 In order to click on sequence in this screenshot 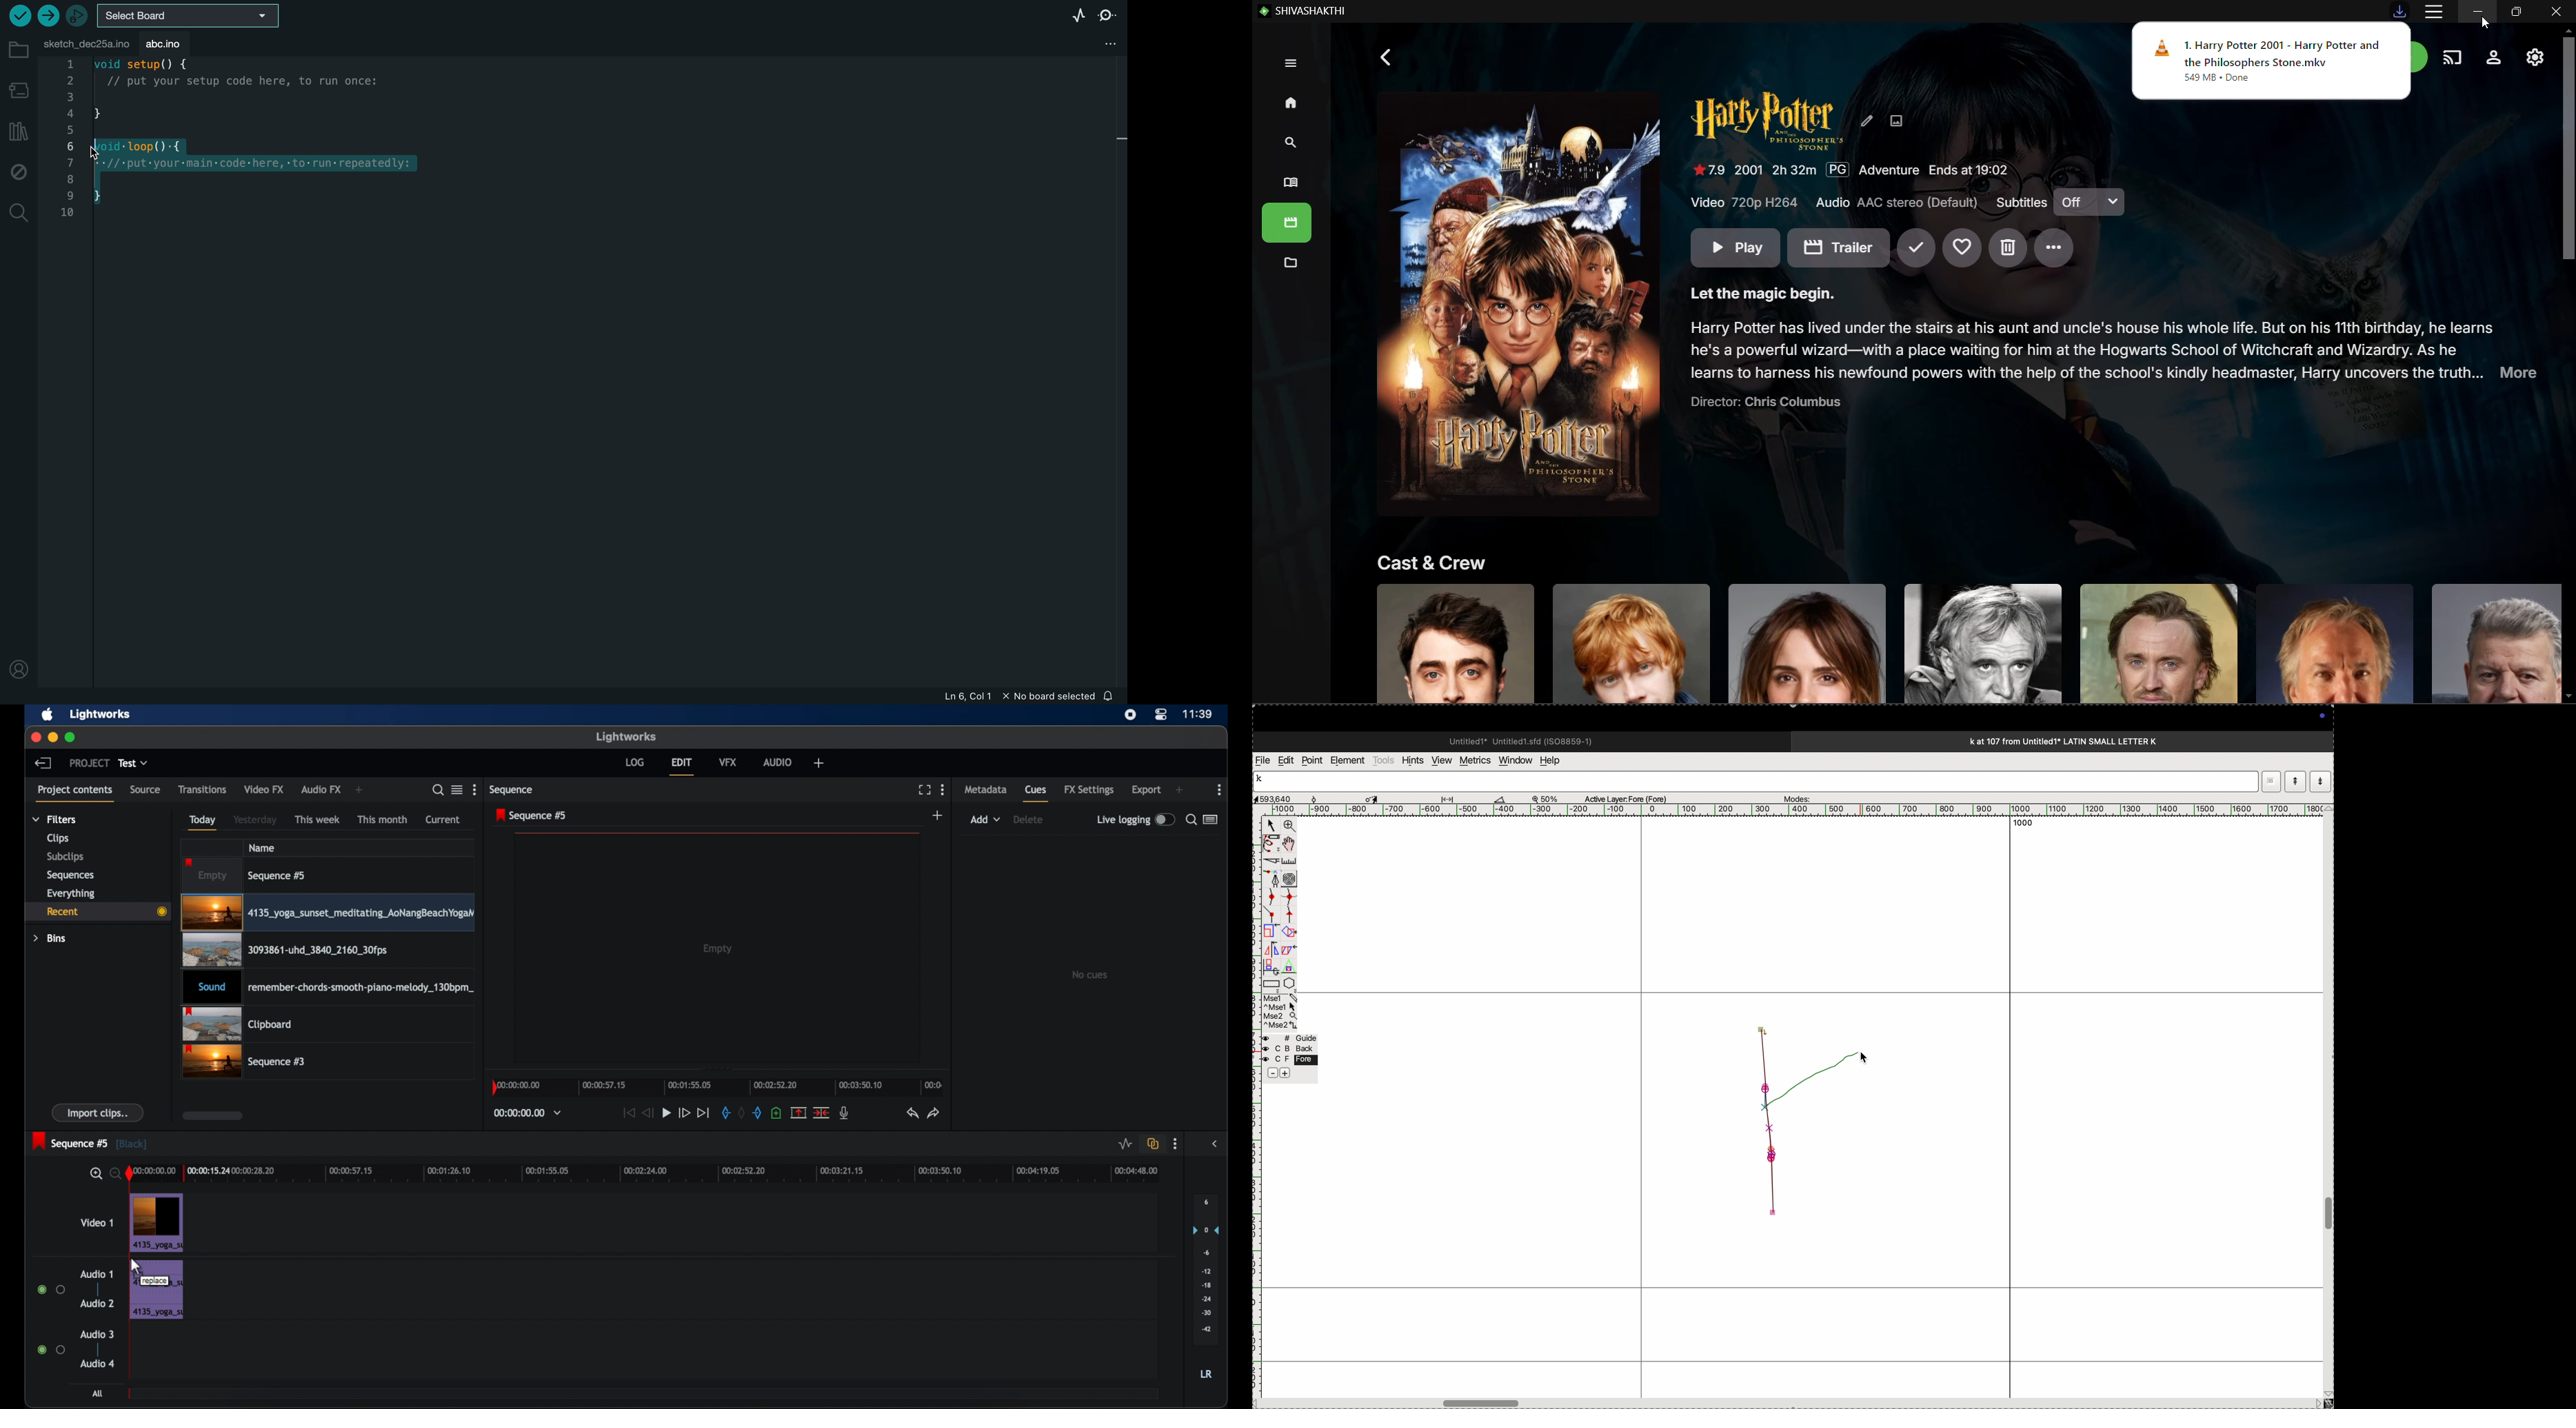, I will do `click(512, 791)`.